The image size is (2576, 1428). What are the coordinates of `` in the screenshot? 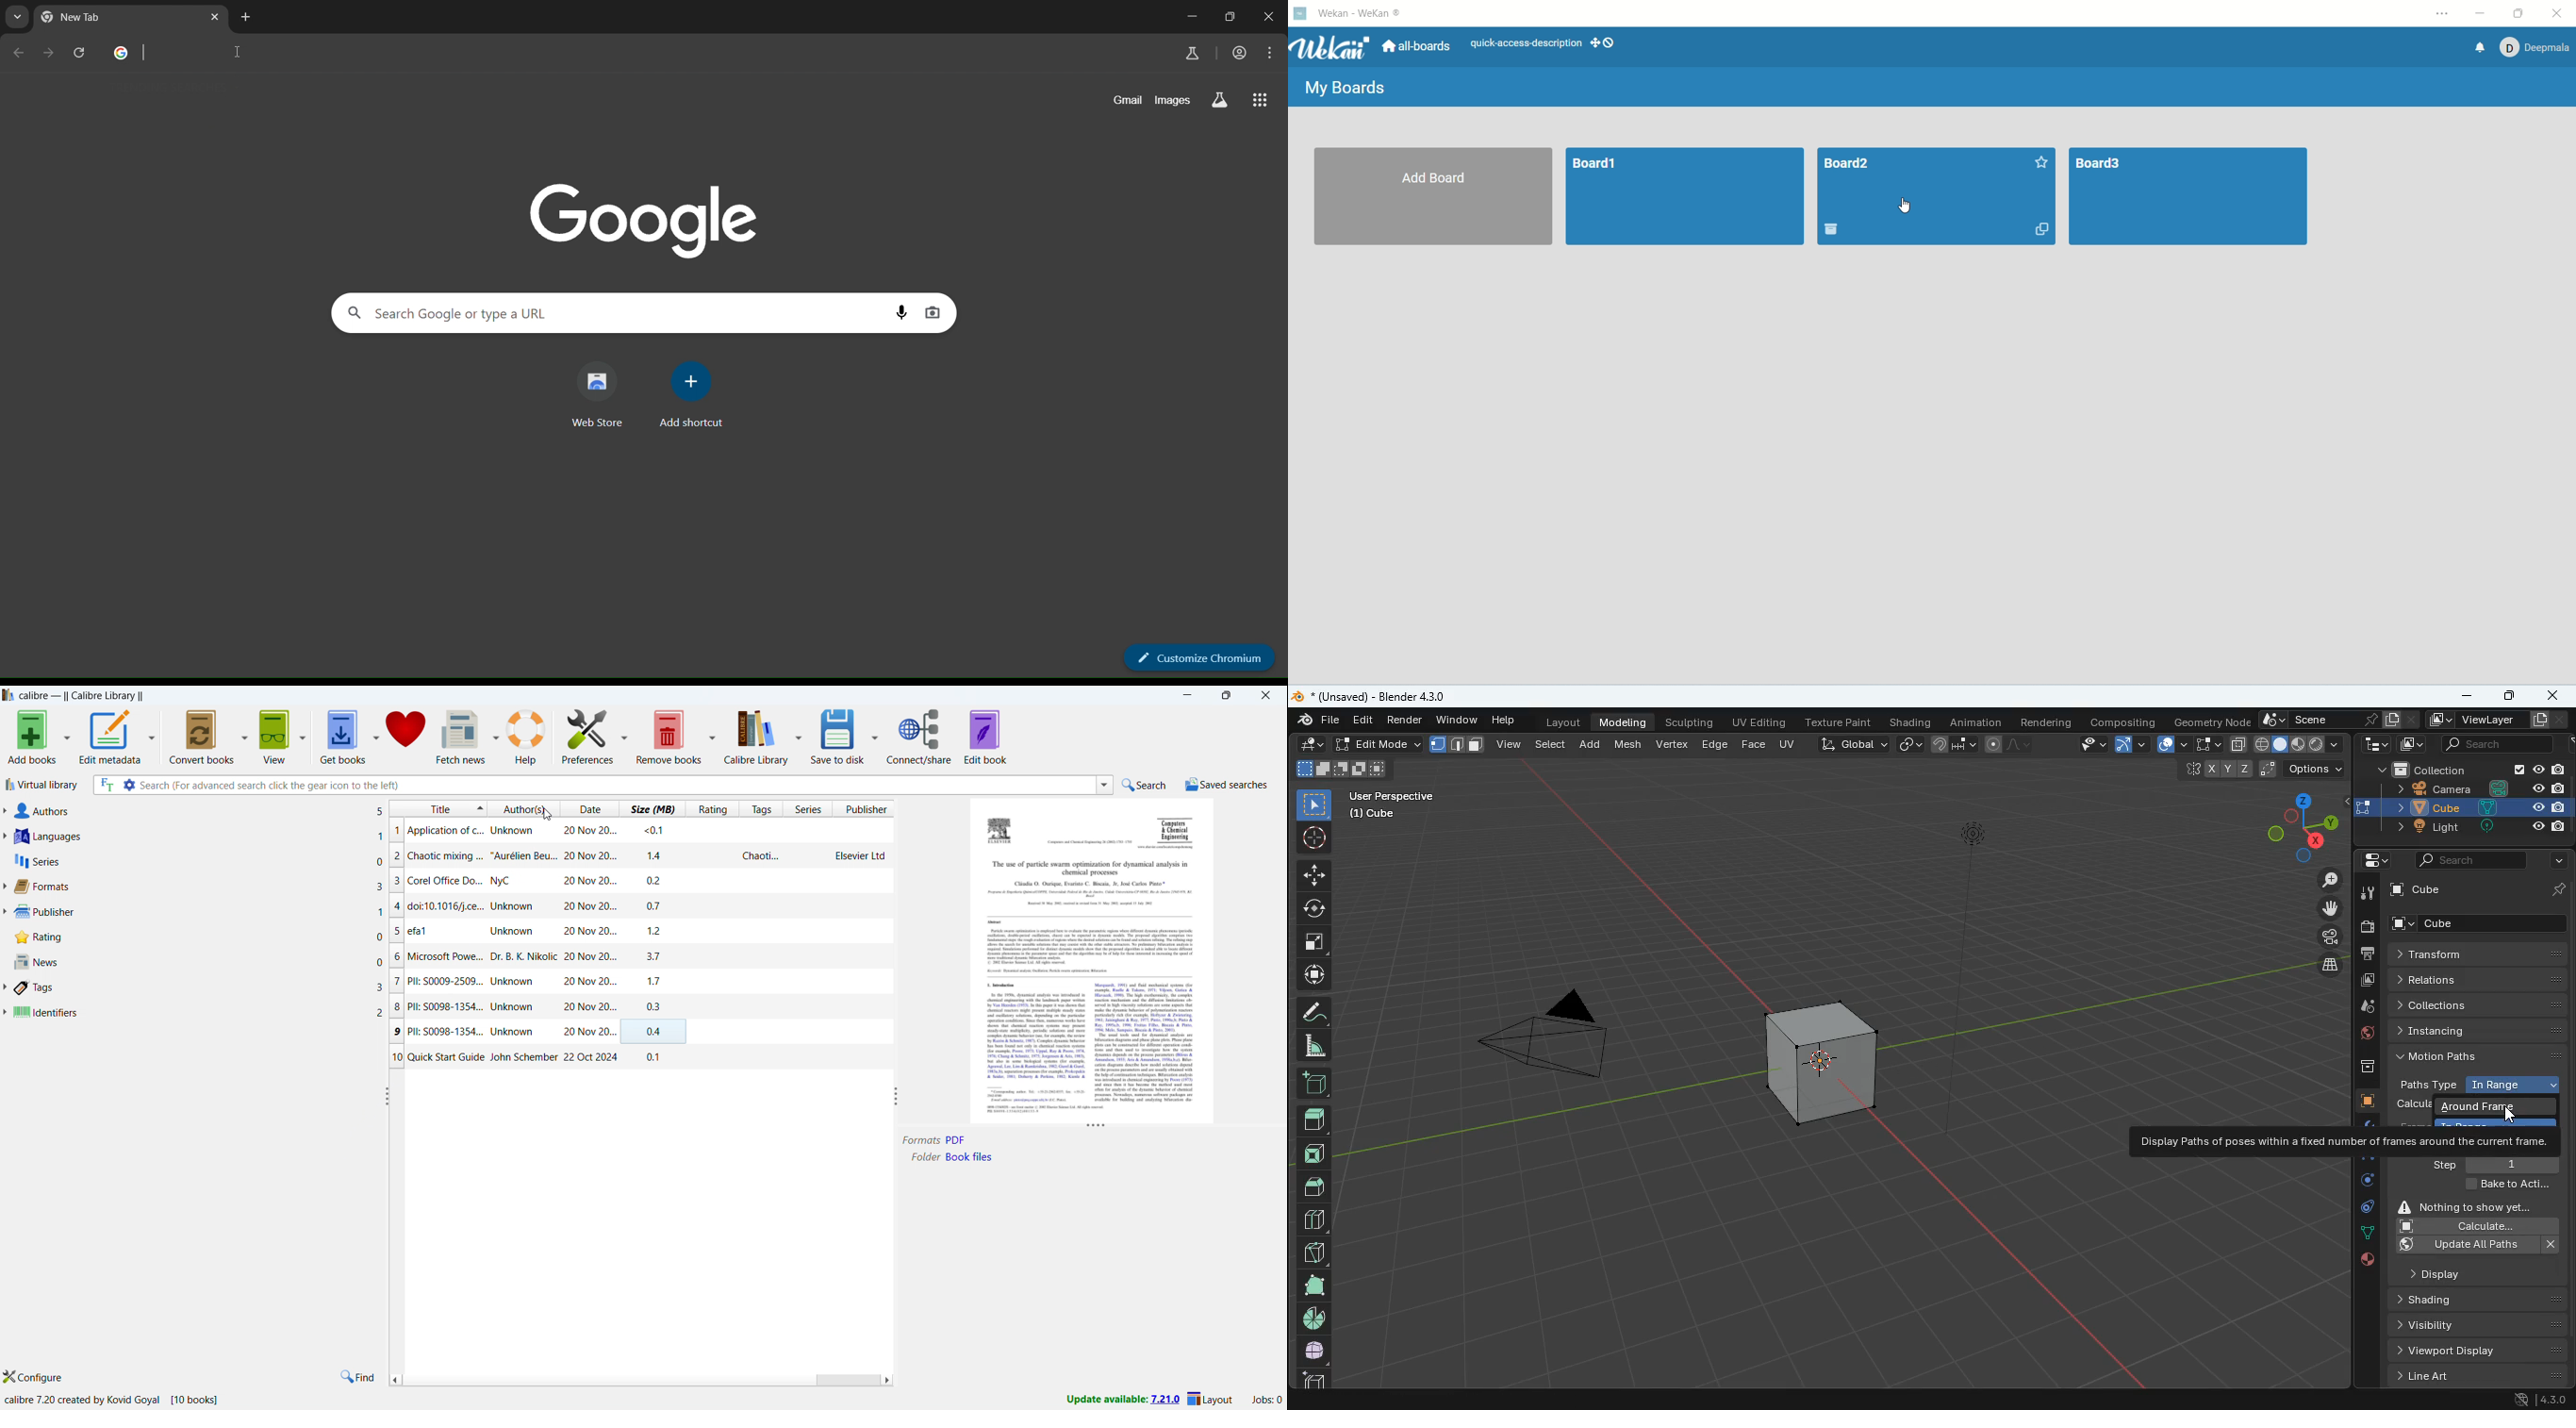 It's located at (1033, 1047).